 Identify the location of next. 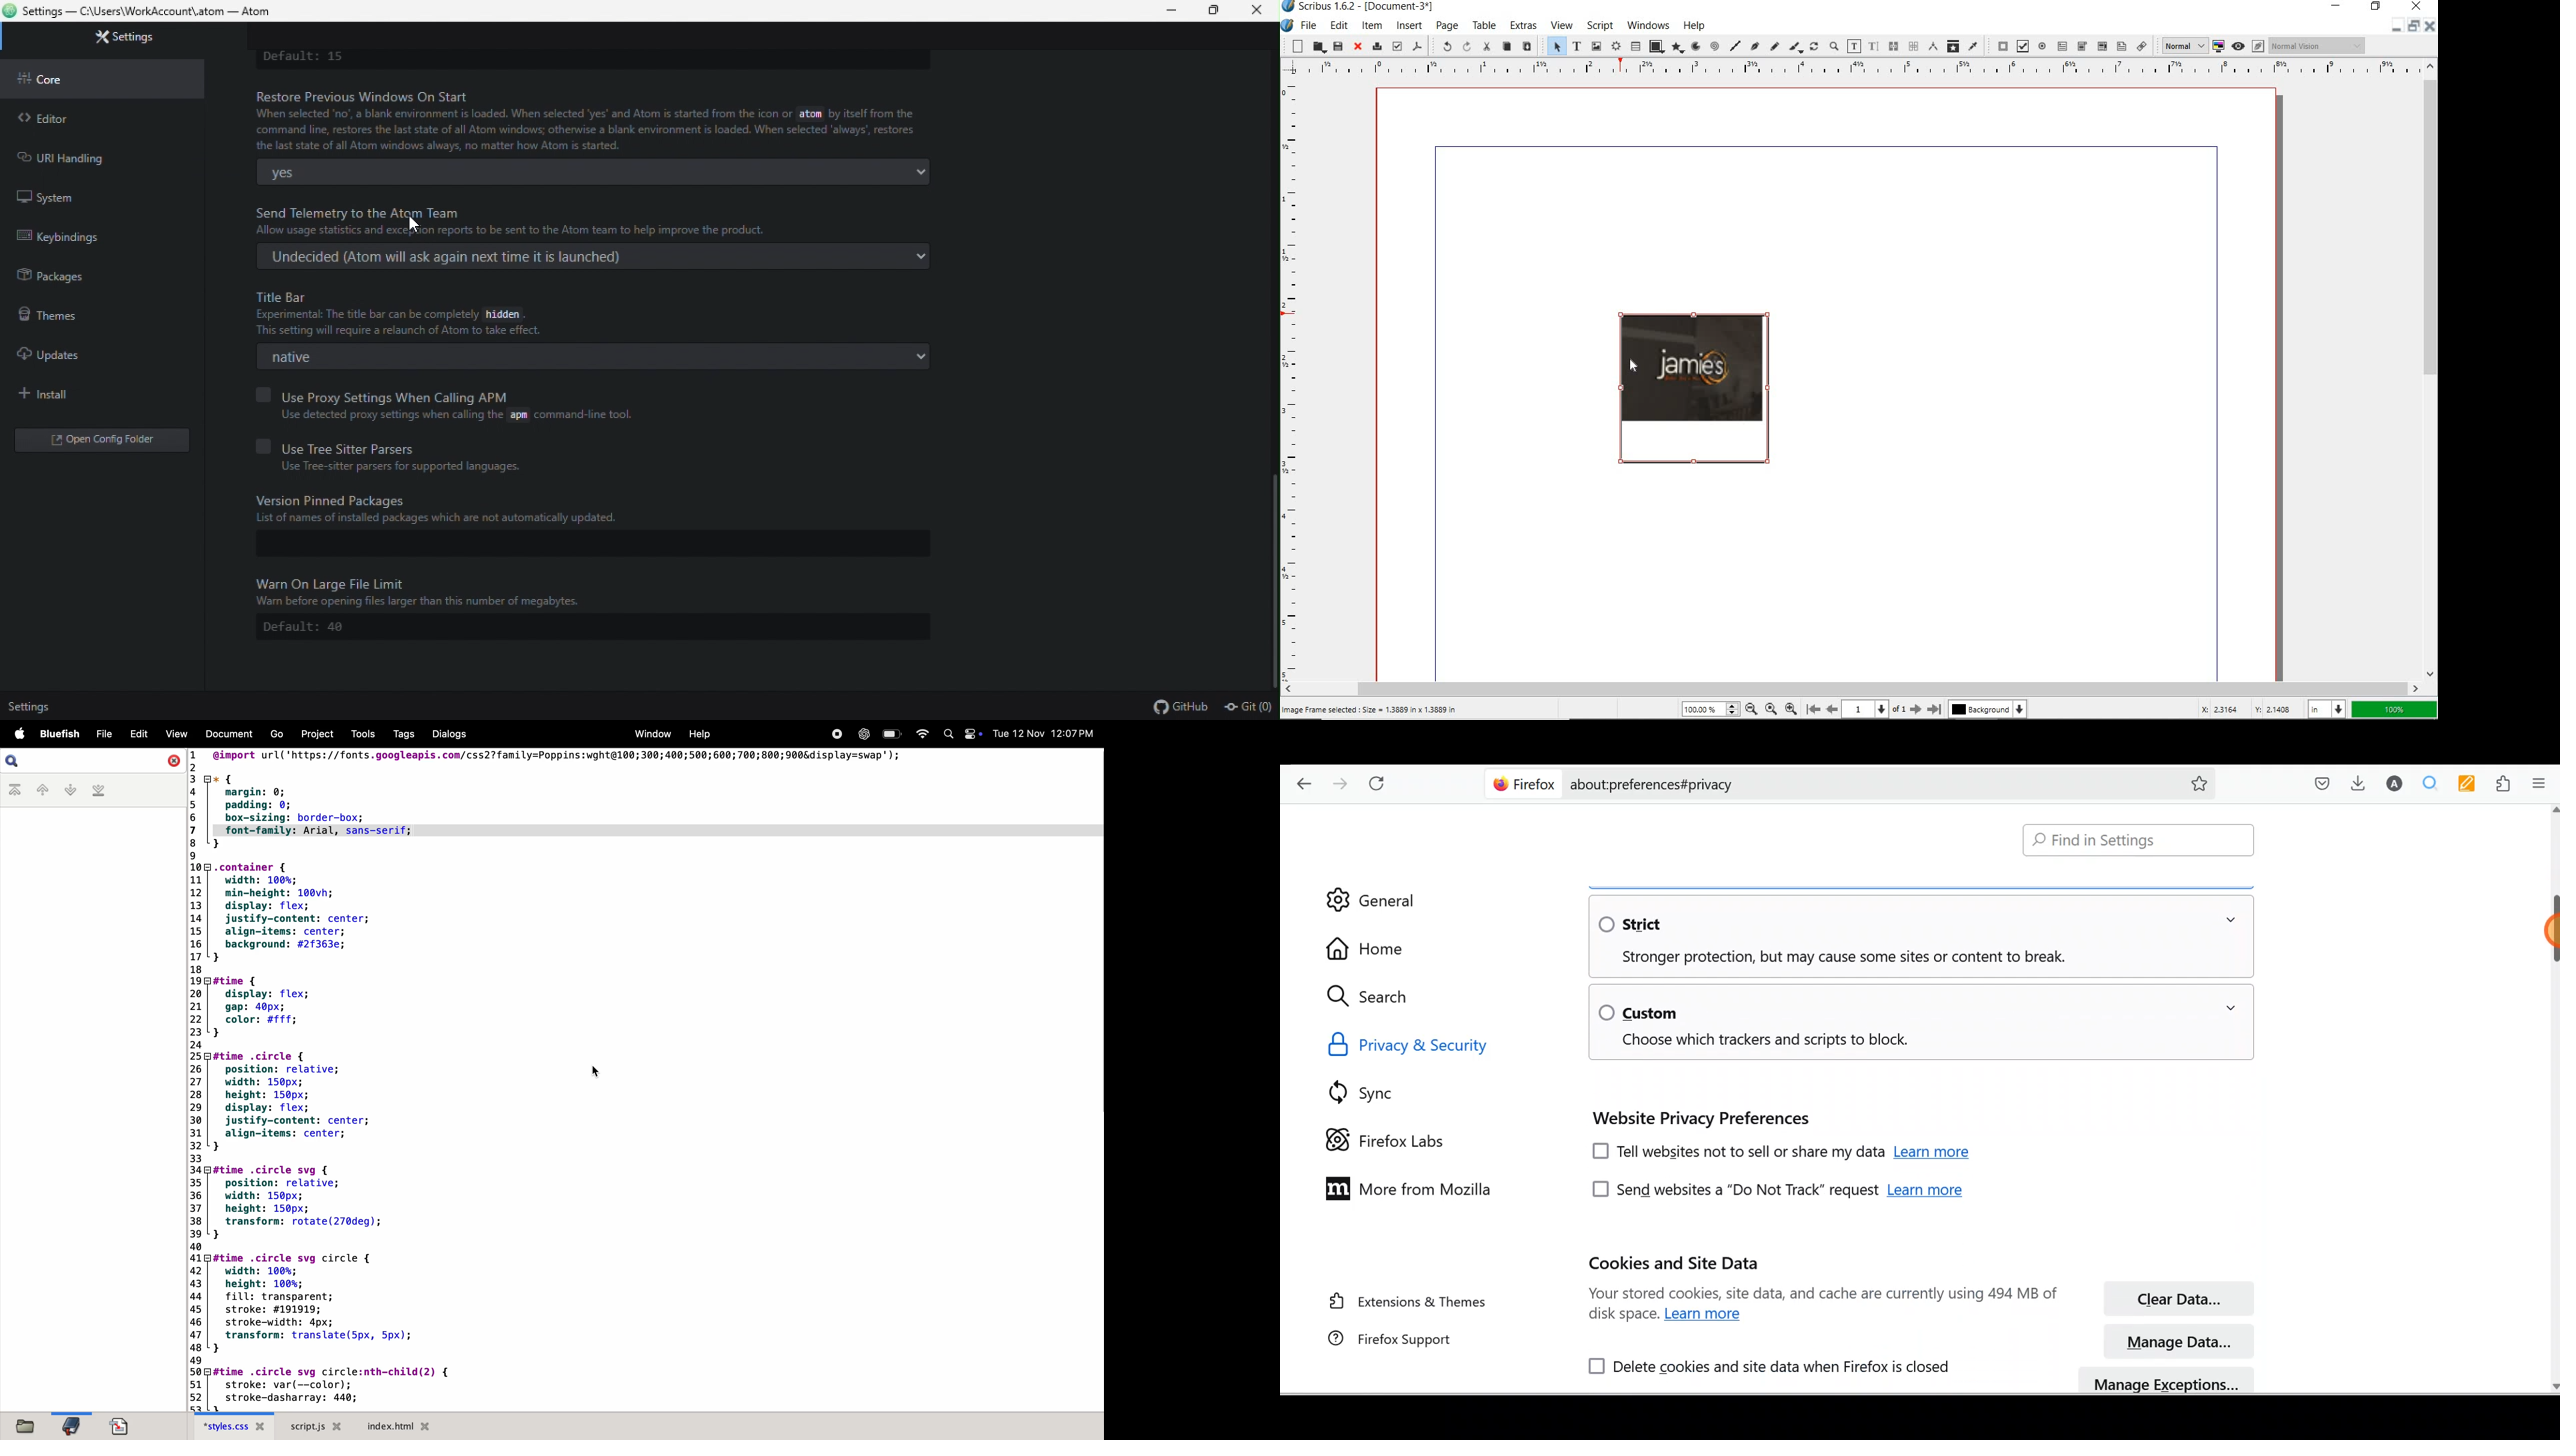
(1915, 710).